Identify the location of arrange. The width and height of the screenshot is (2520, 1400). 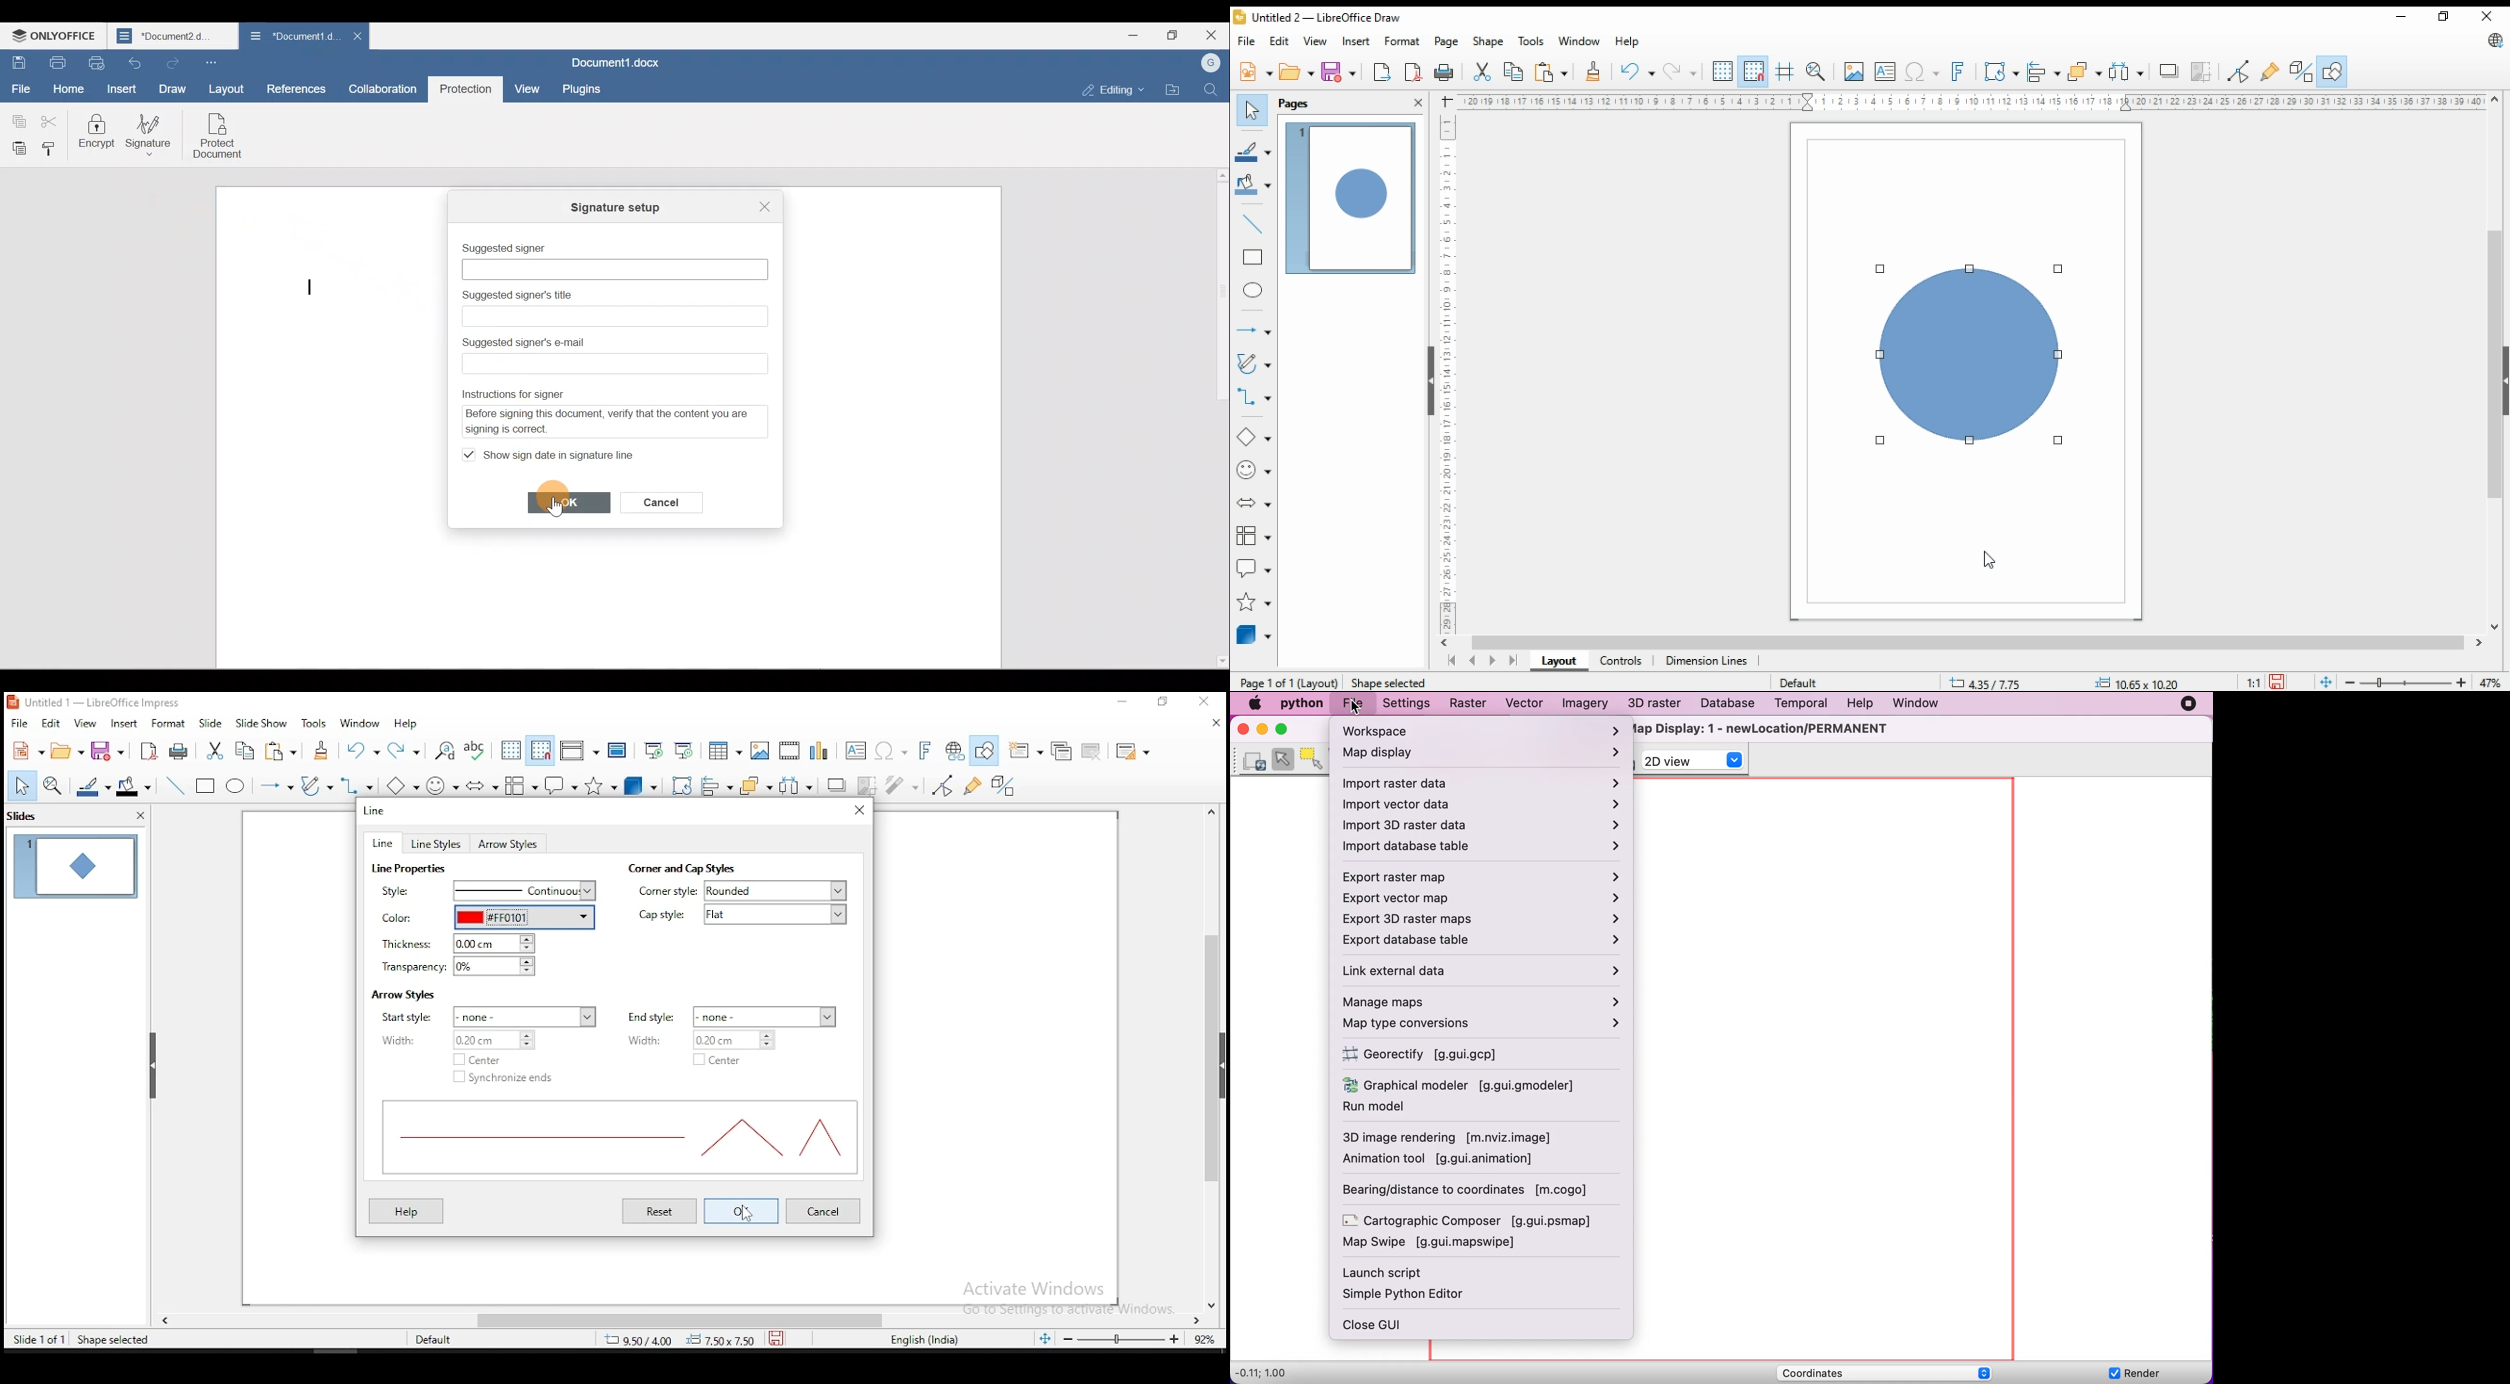
(2084, 71).